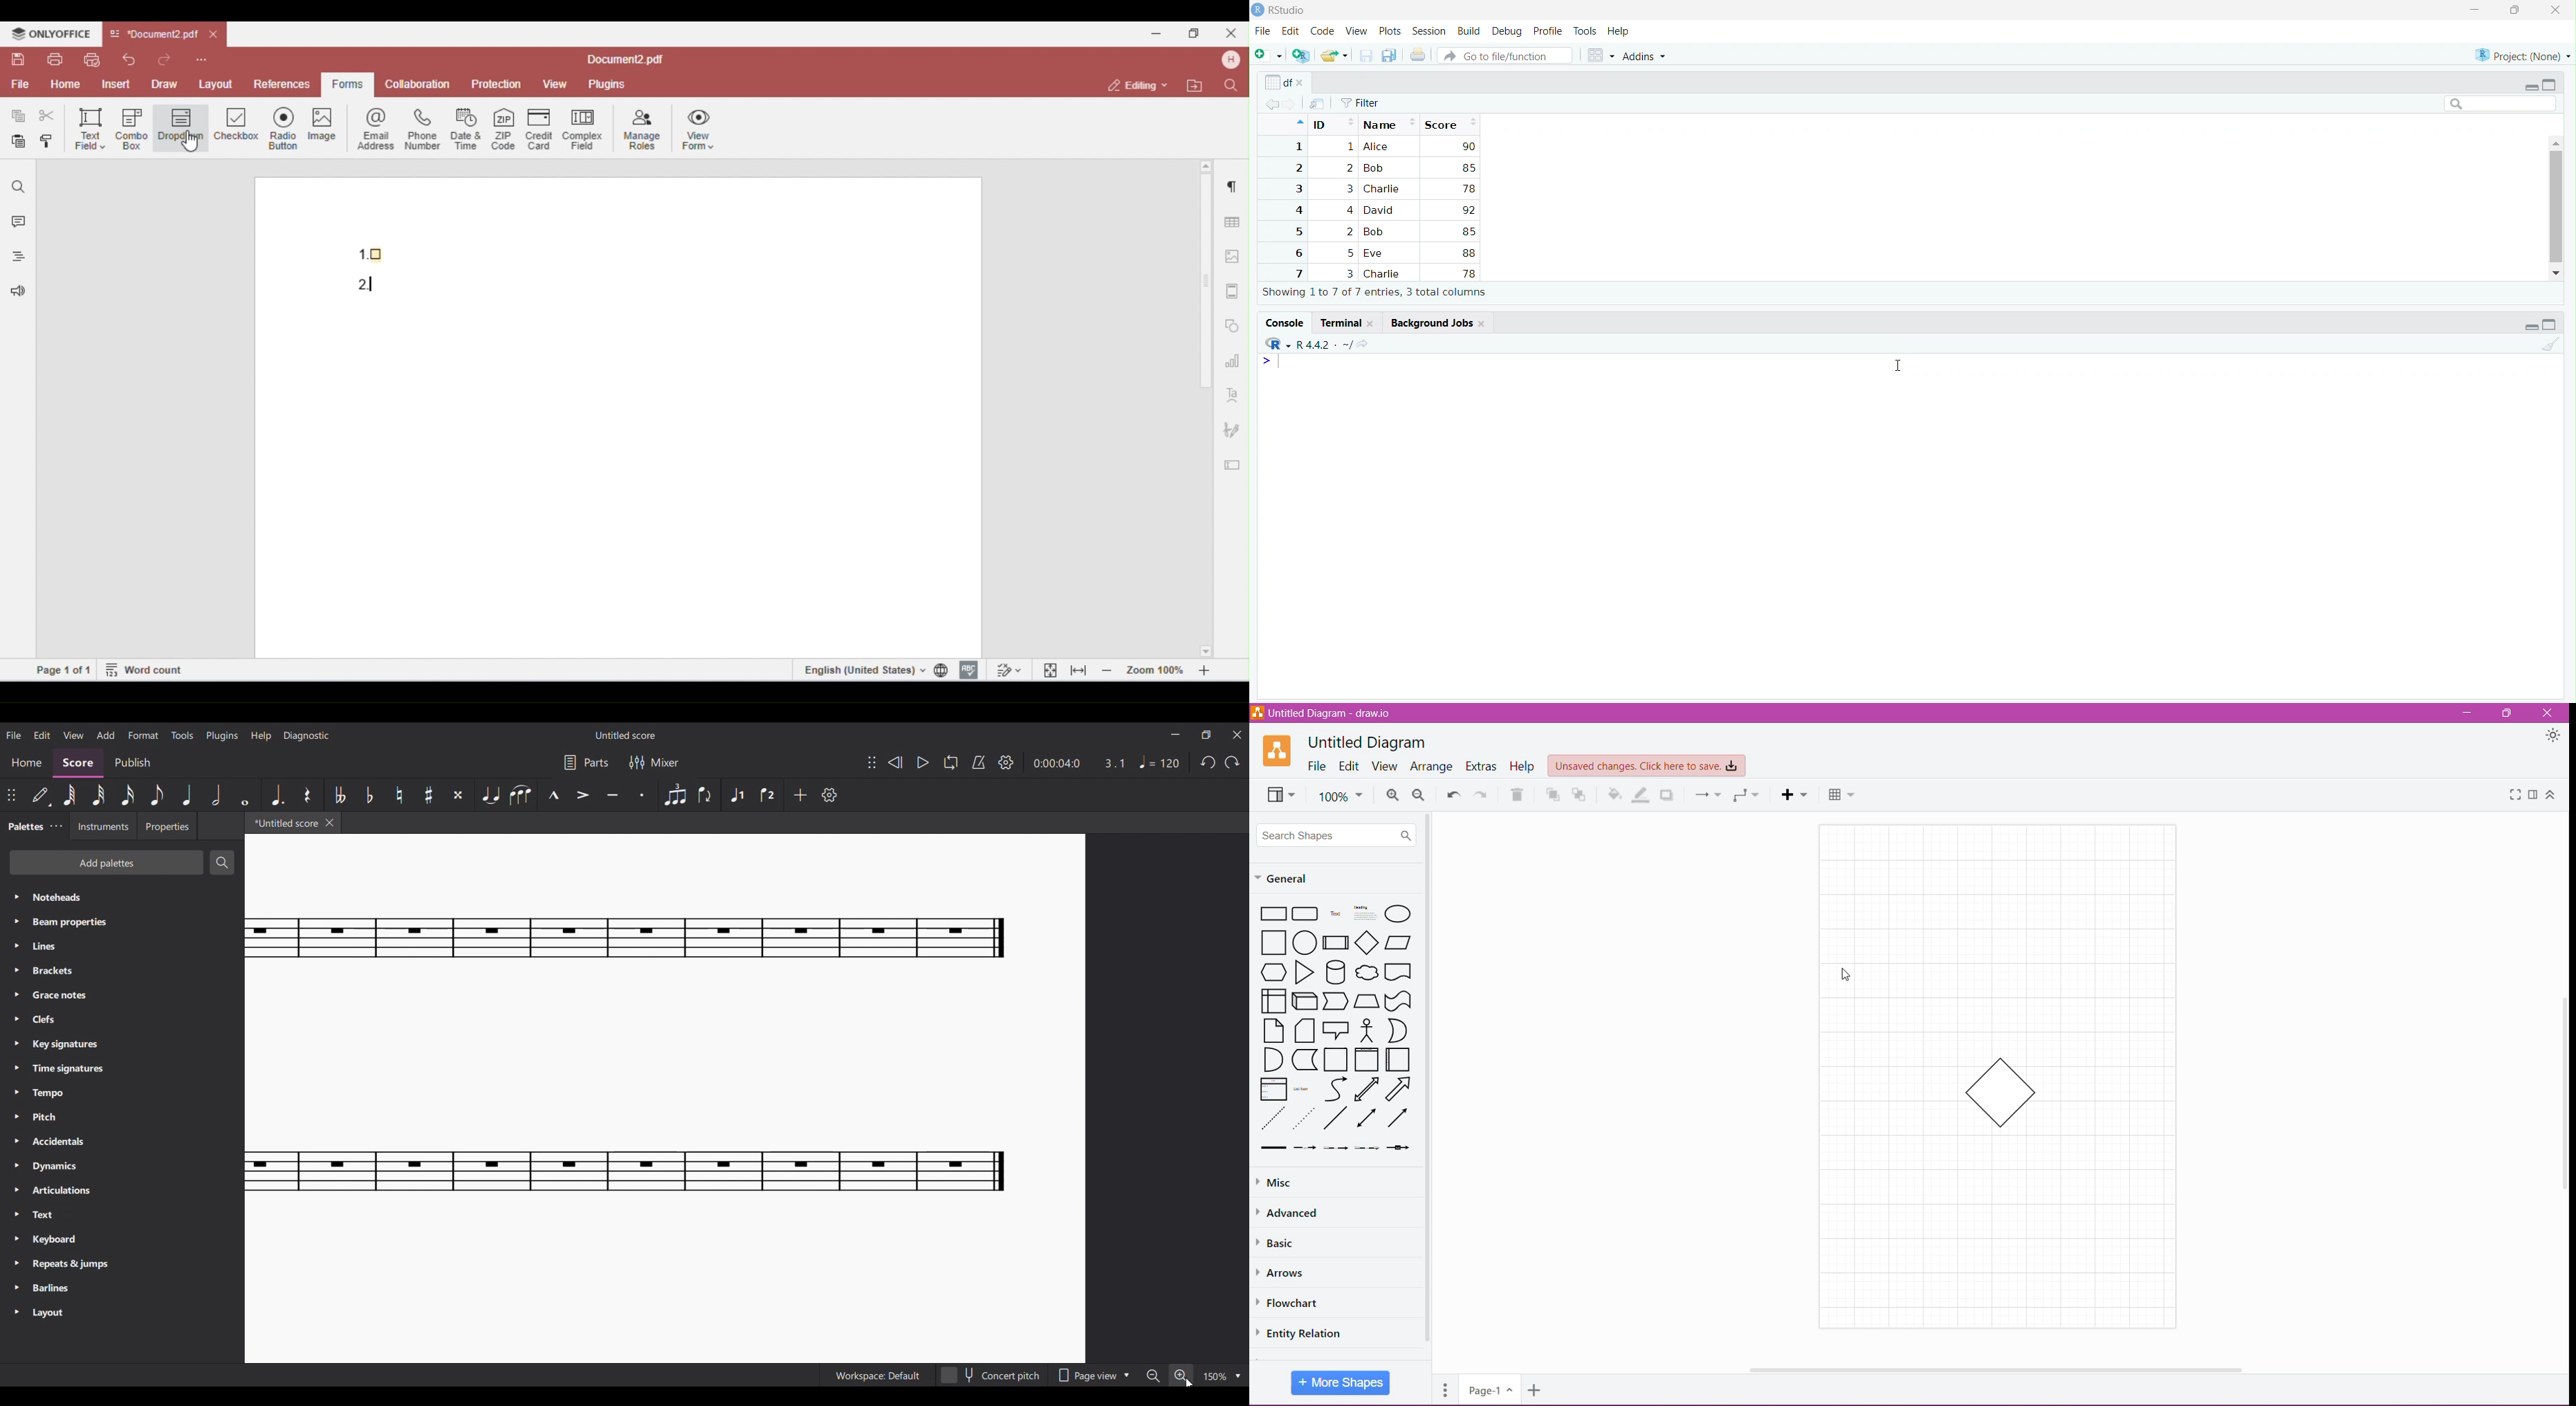  What do you see at coordinates (1349, 232) in the screenshot?
I see `2` at bounding box center [1349, 232].